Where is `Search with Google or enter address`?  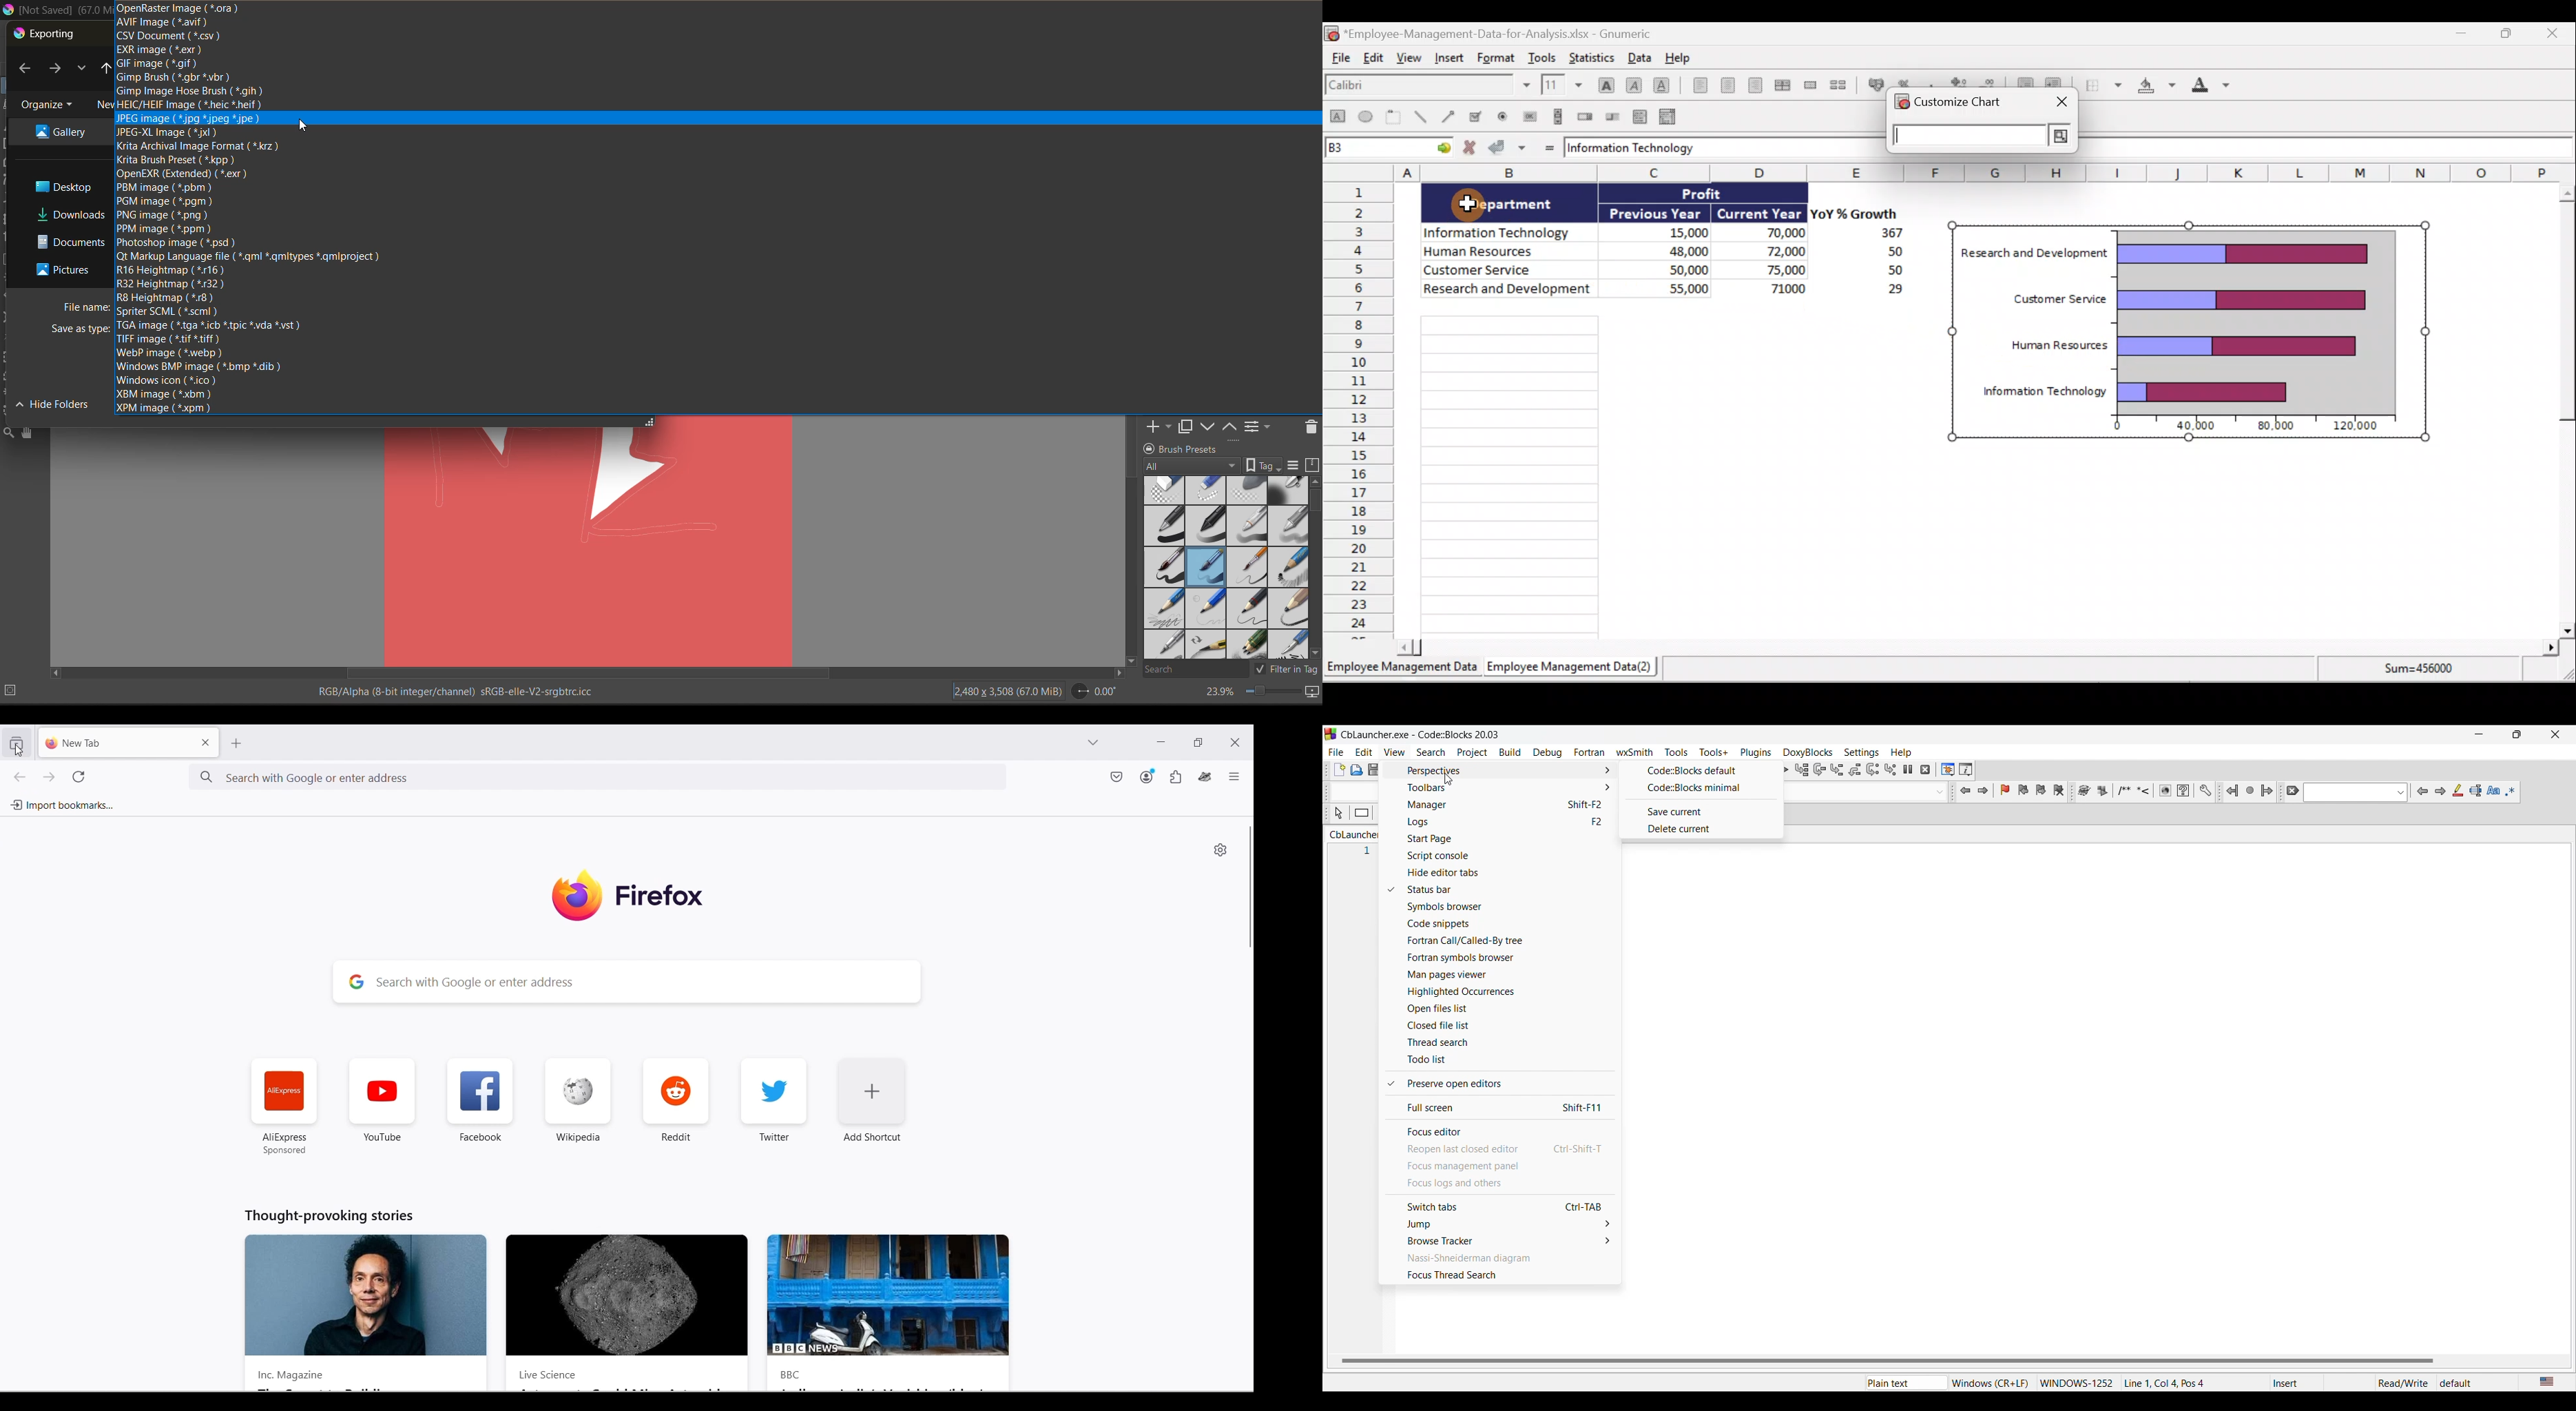 Search with Google or enter address is located at coordinates (628, 982).